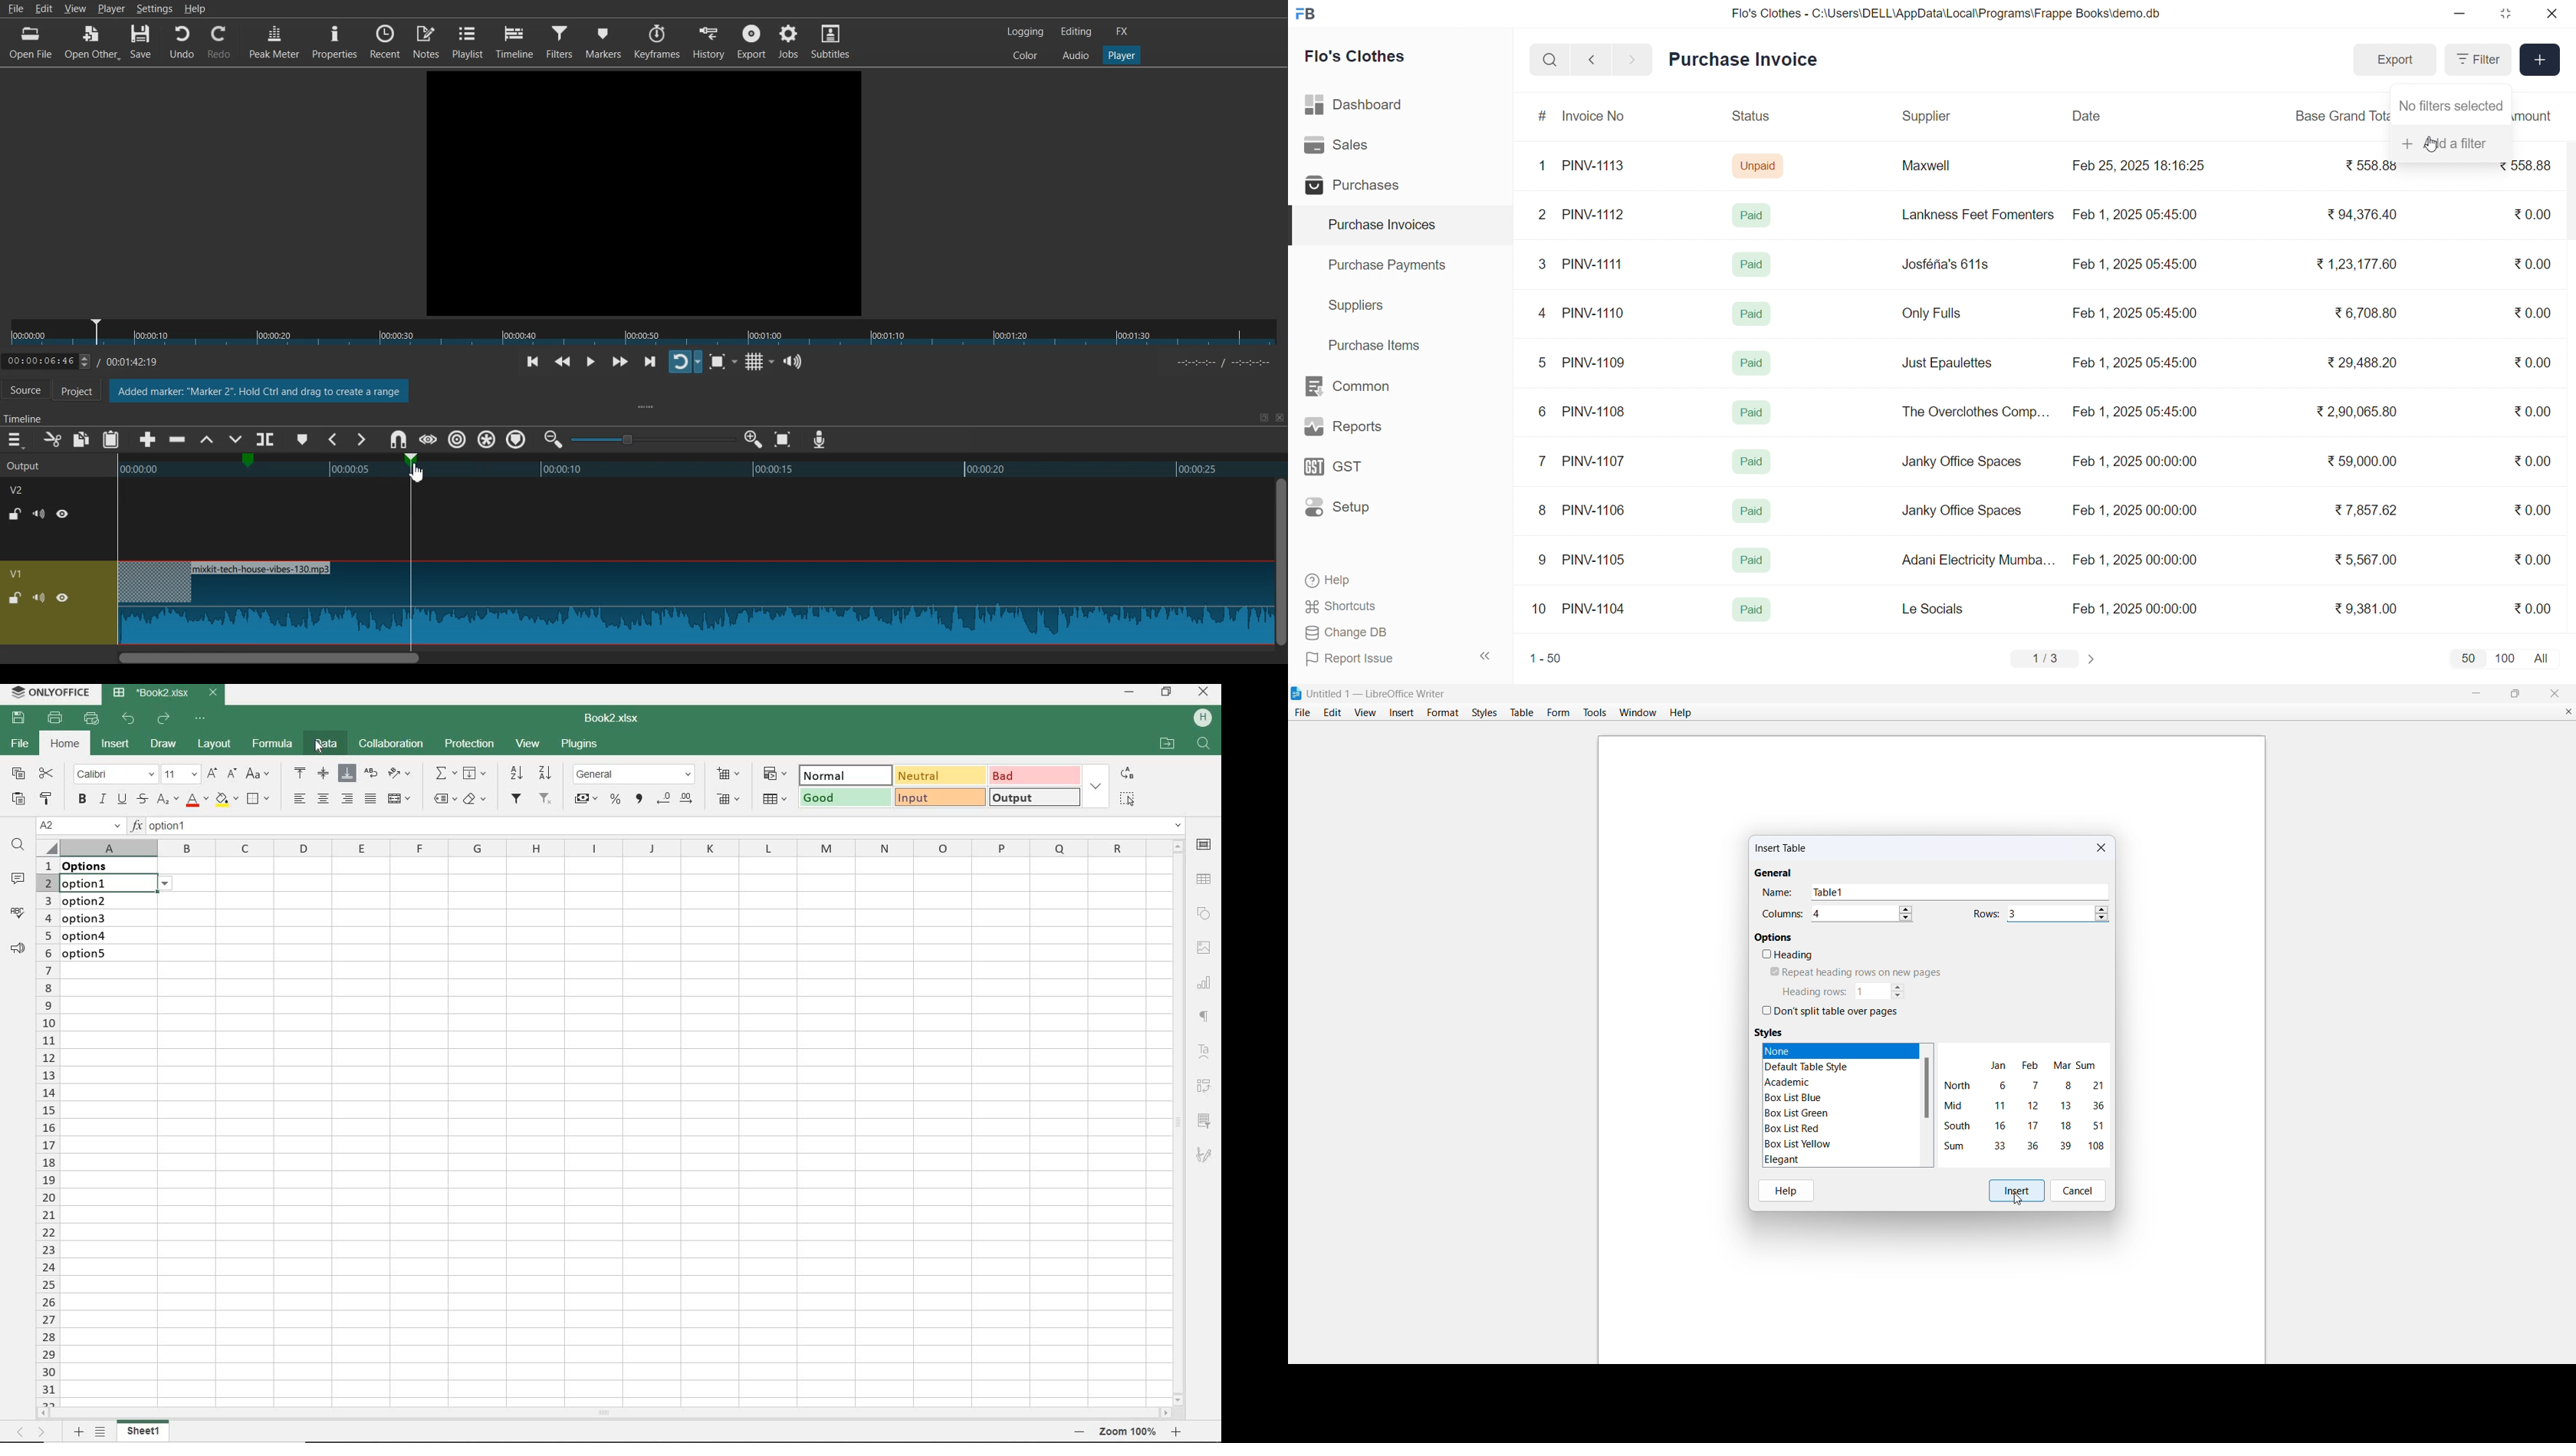  What do you see at coordinates (31, 1431) in the screenshot?
I see `MOVE ACROSS THE SHEET` at bounding box center [31, 1431].